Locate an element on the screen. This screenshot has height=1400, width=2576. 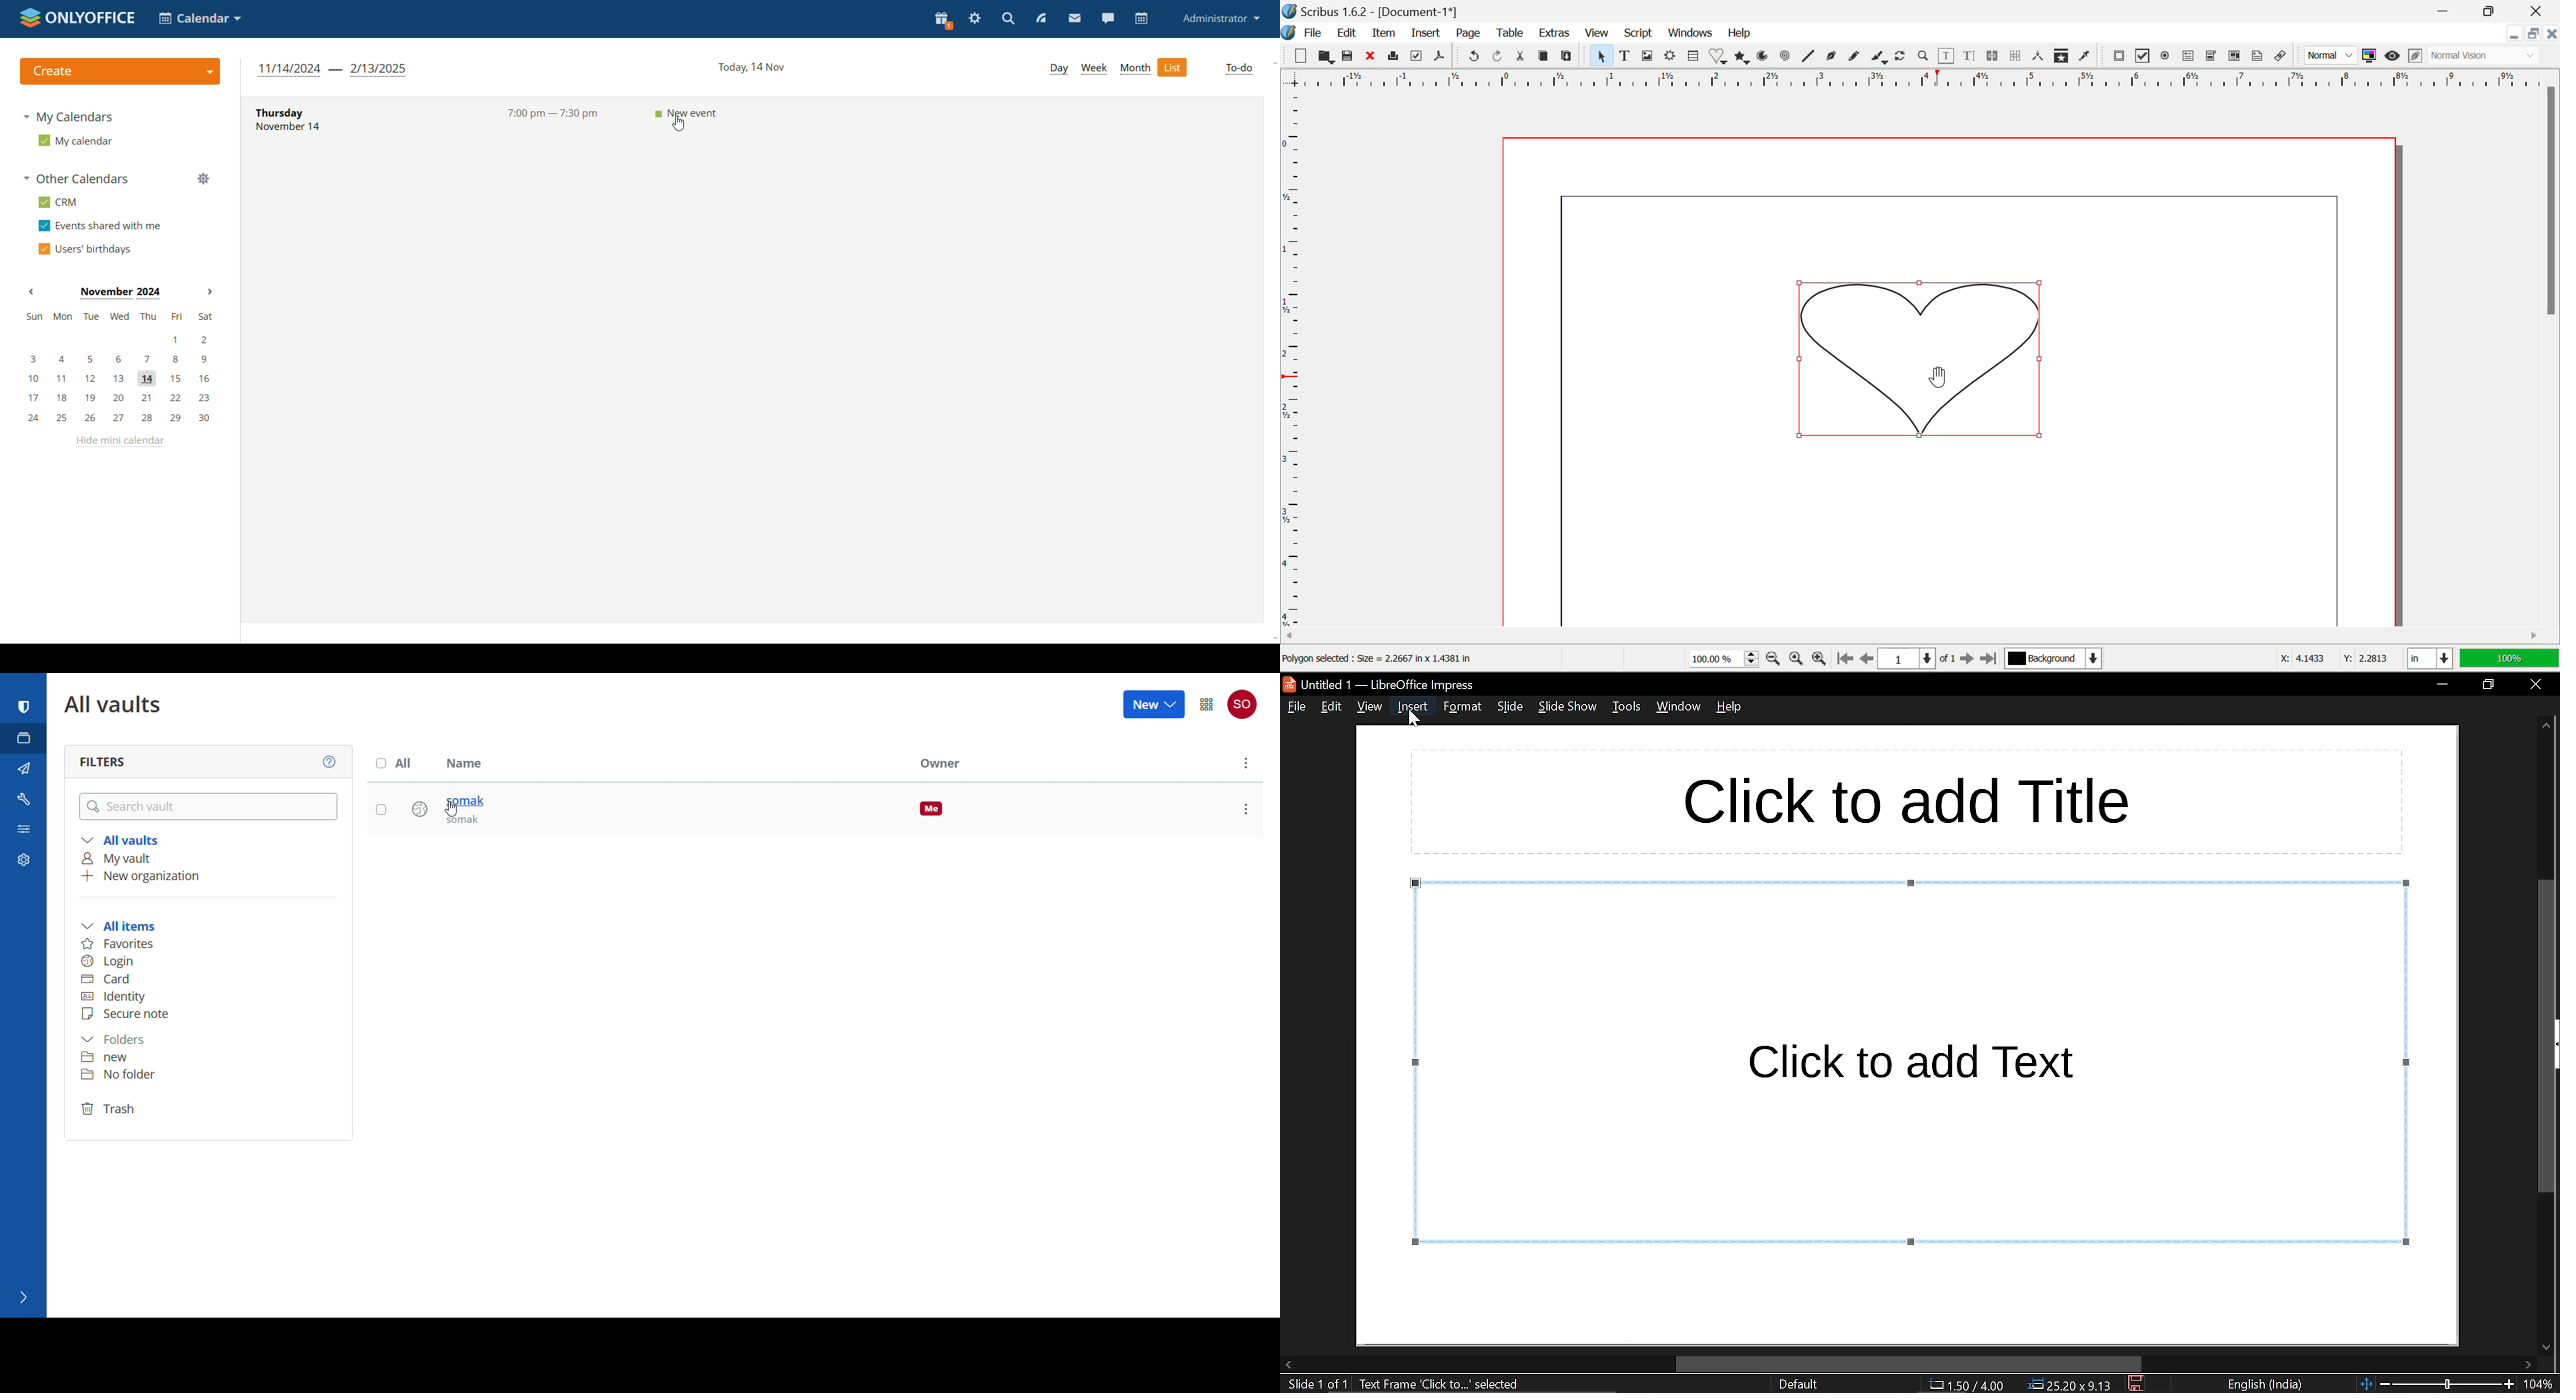
Insert Special Shapes is located at coordinates (1719, 57).